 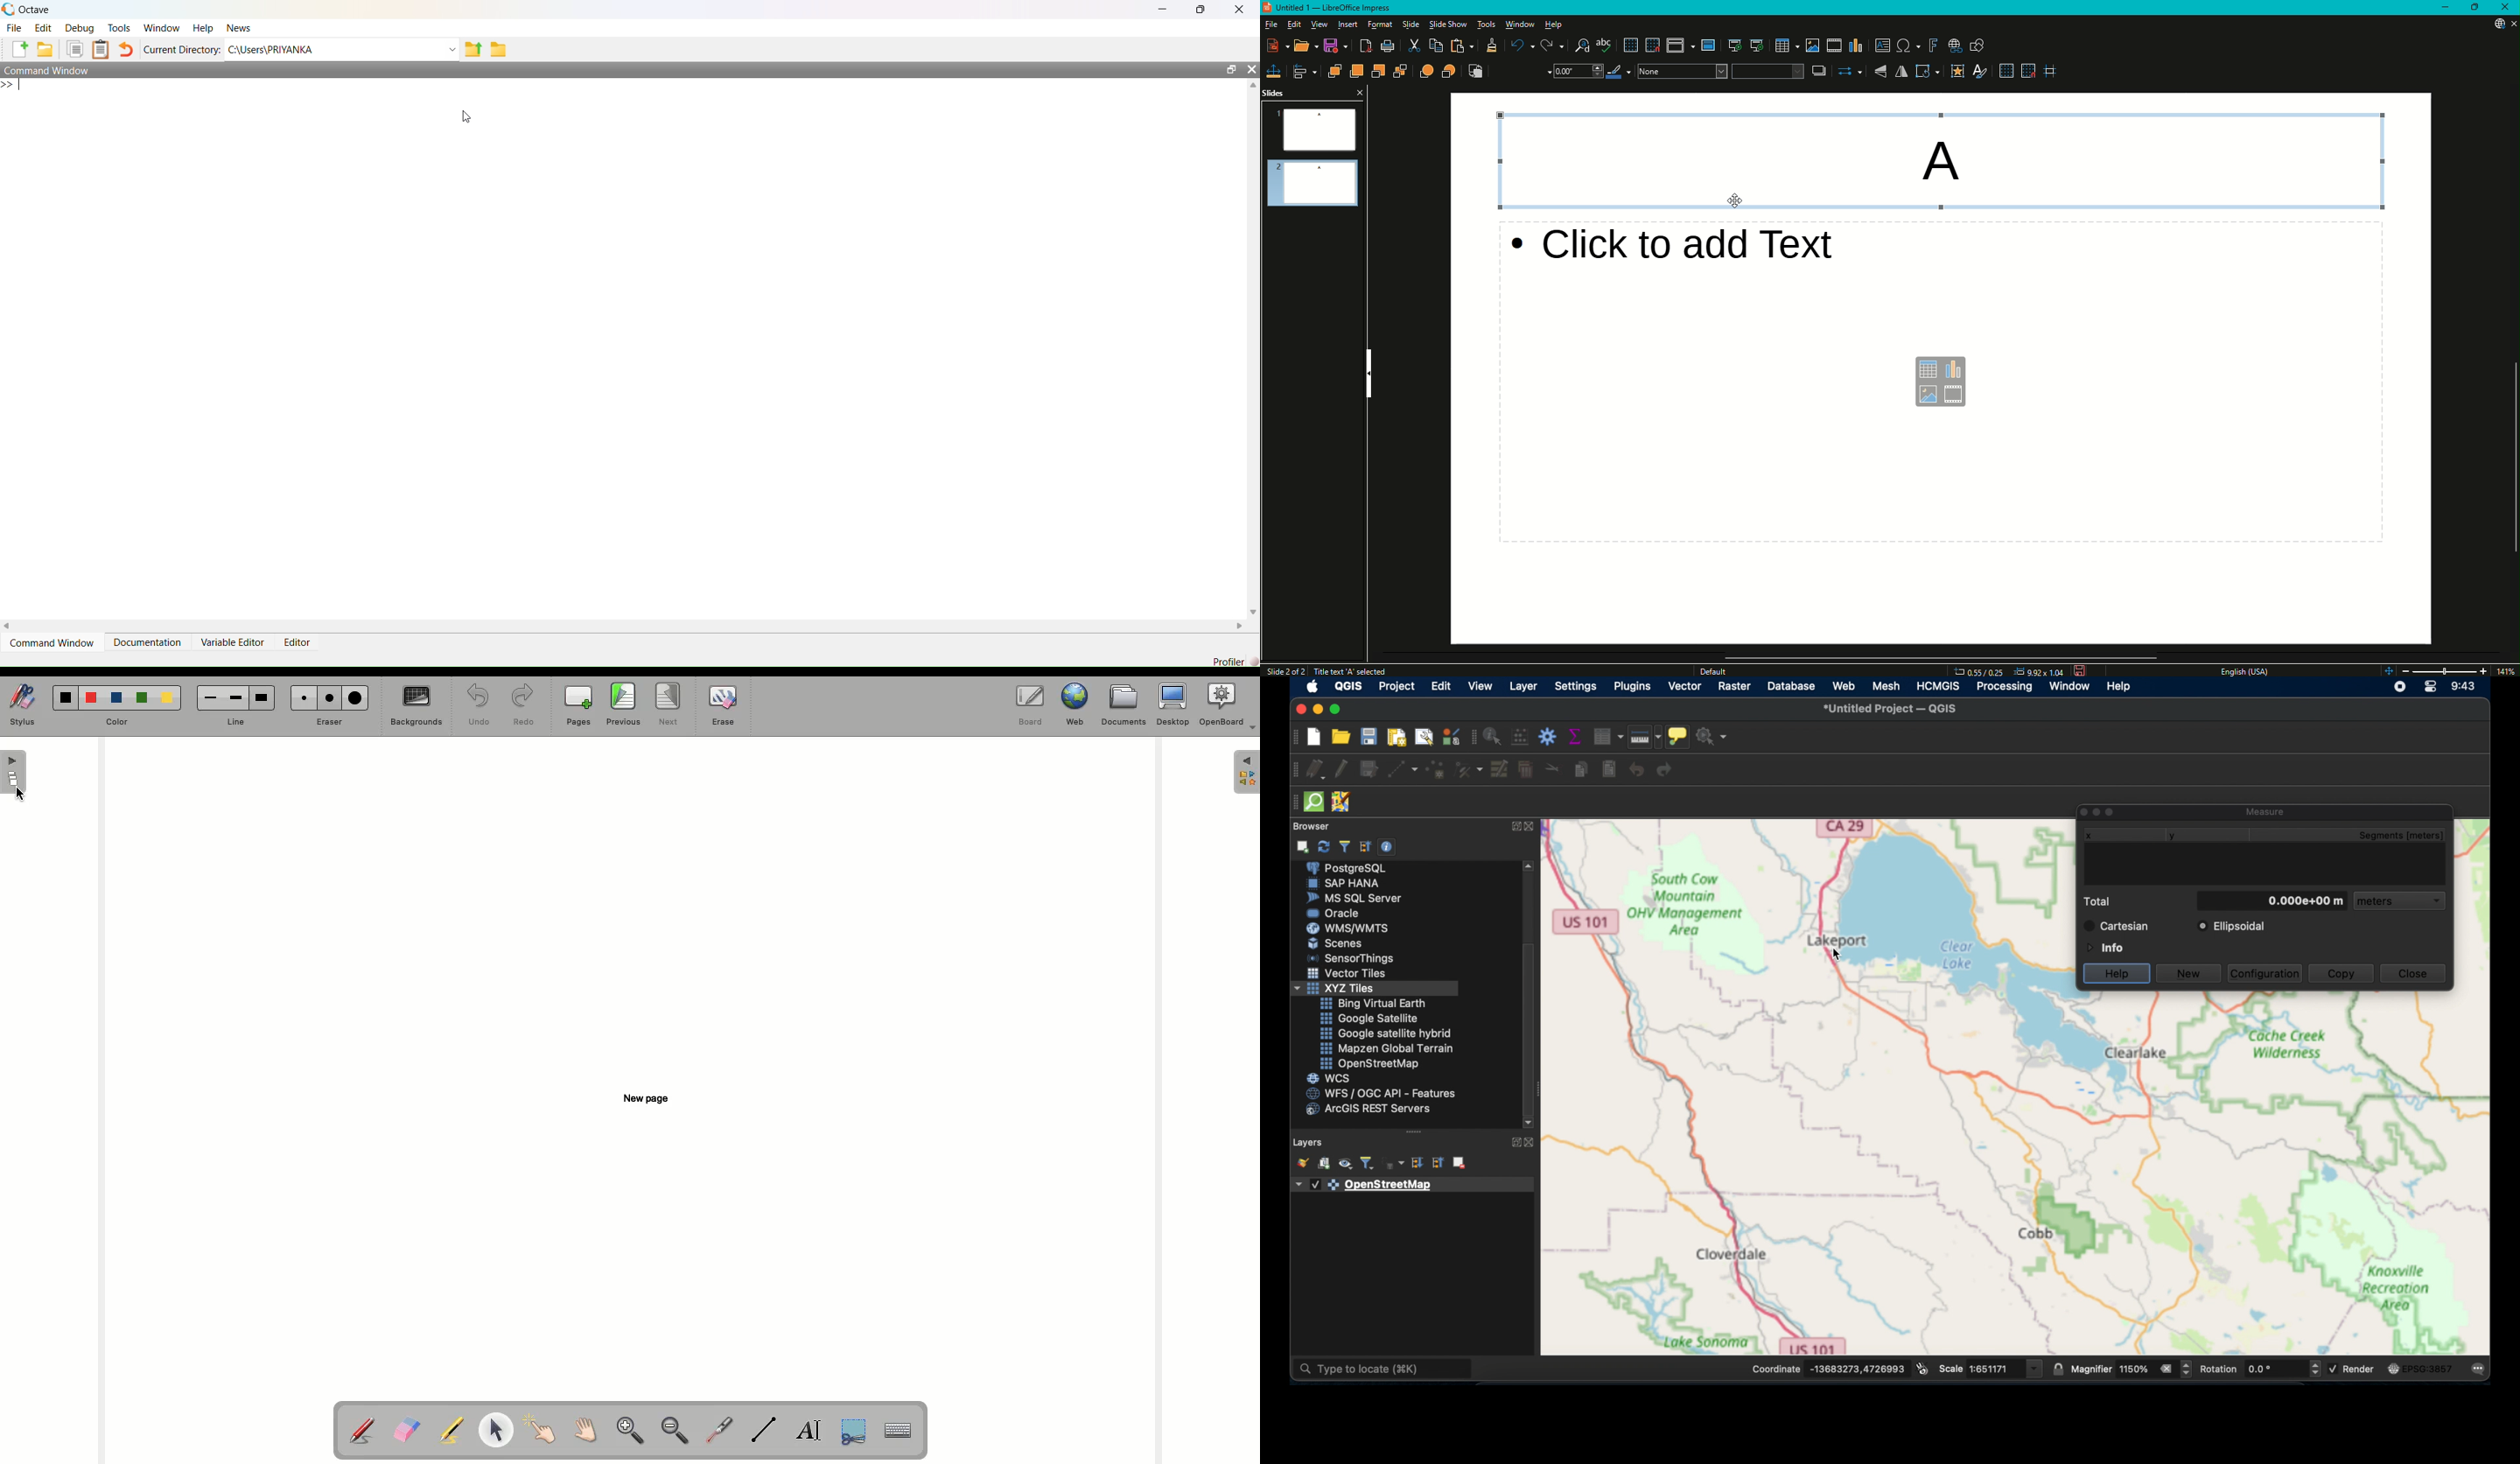 I want to click on Close, so click(x=1359, y=93).